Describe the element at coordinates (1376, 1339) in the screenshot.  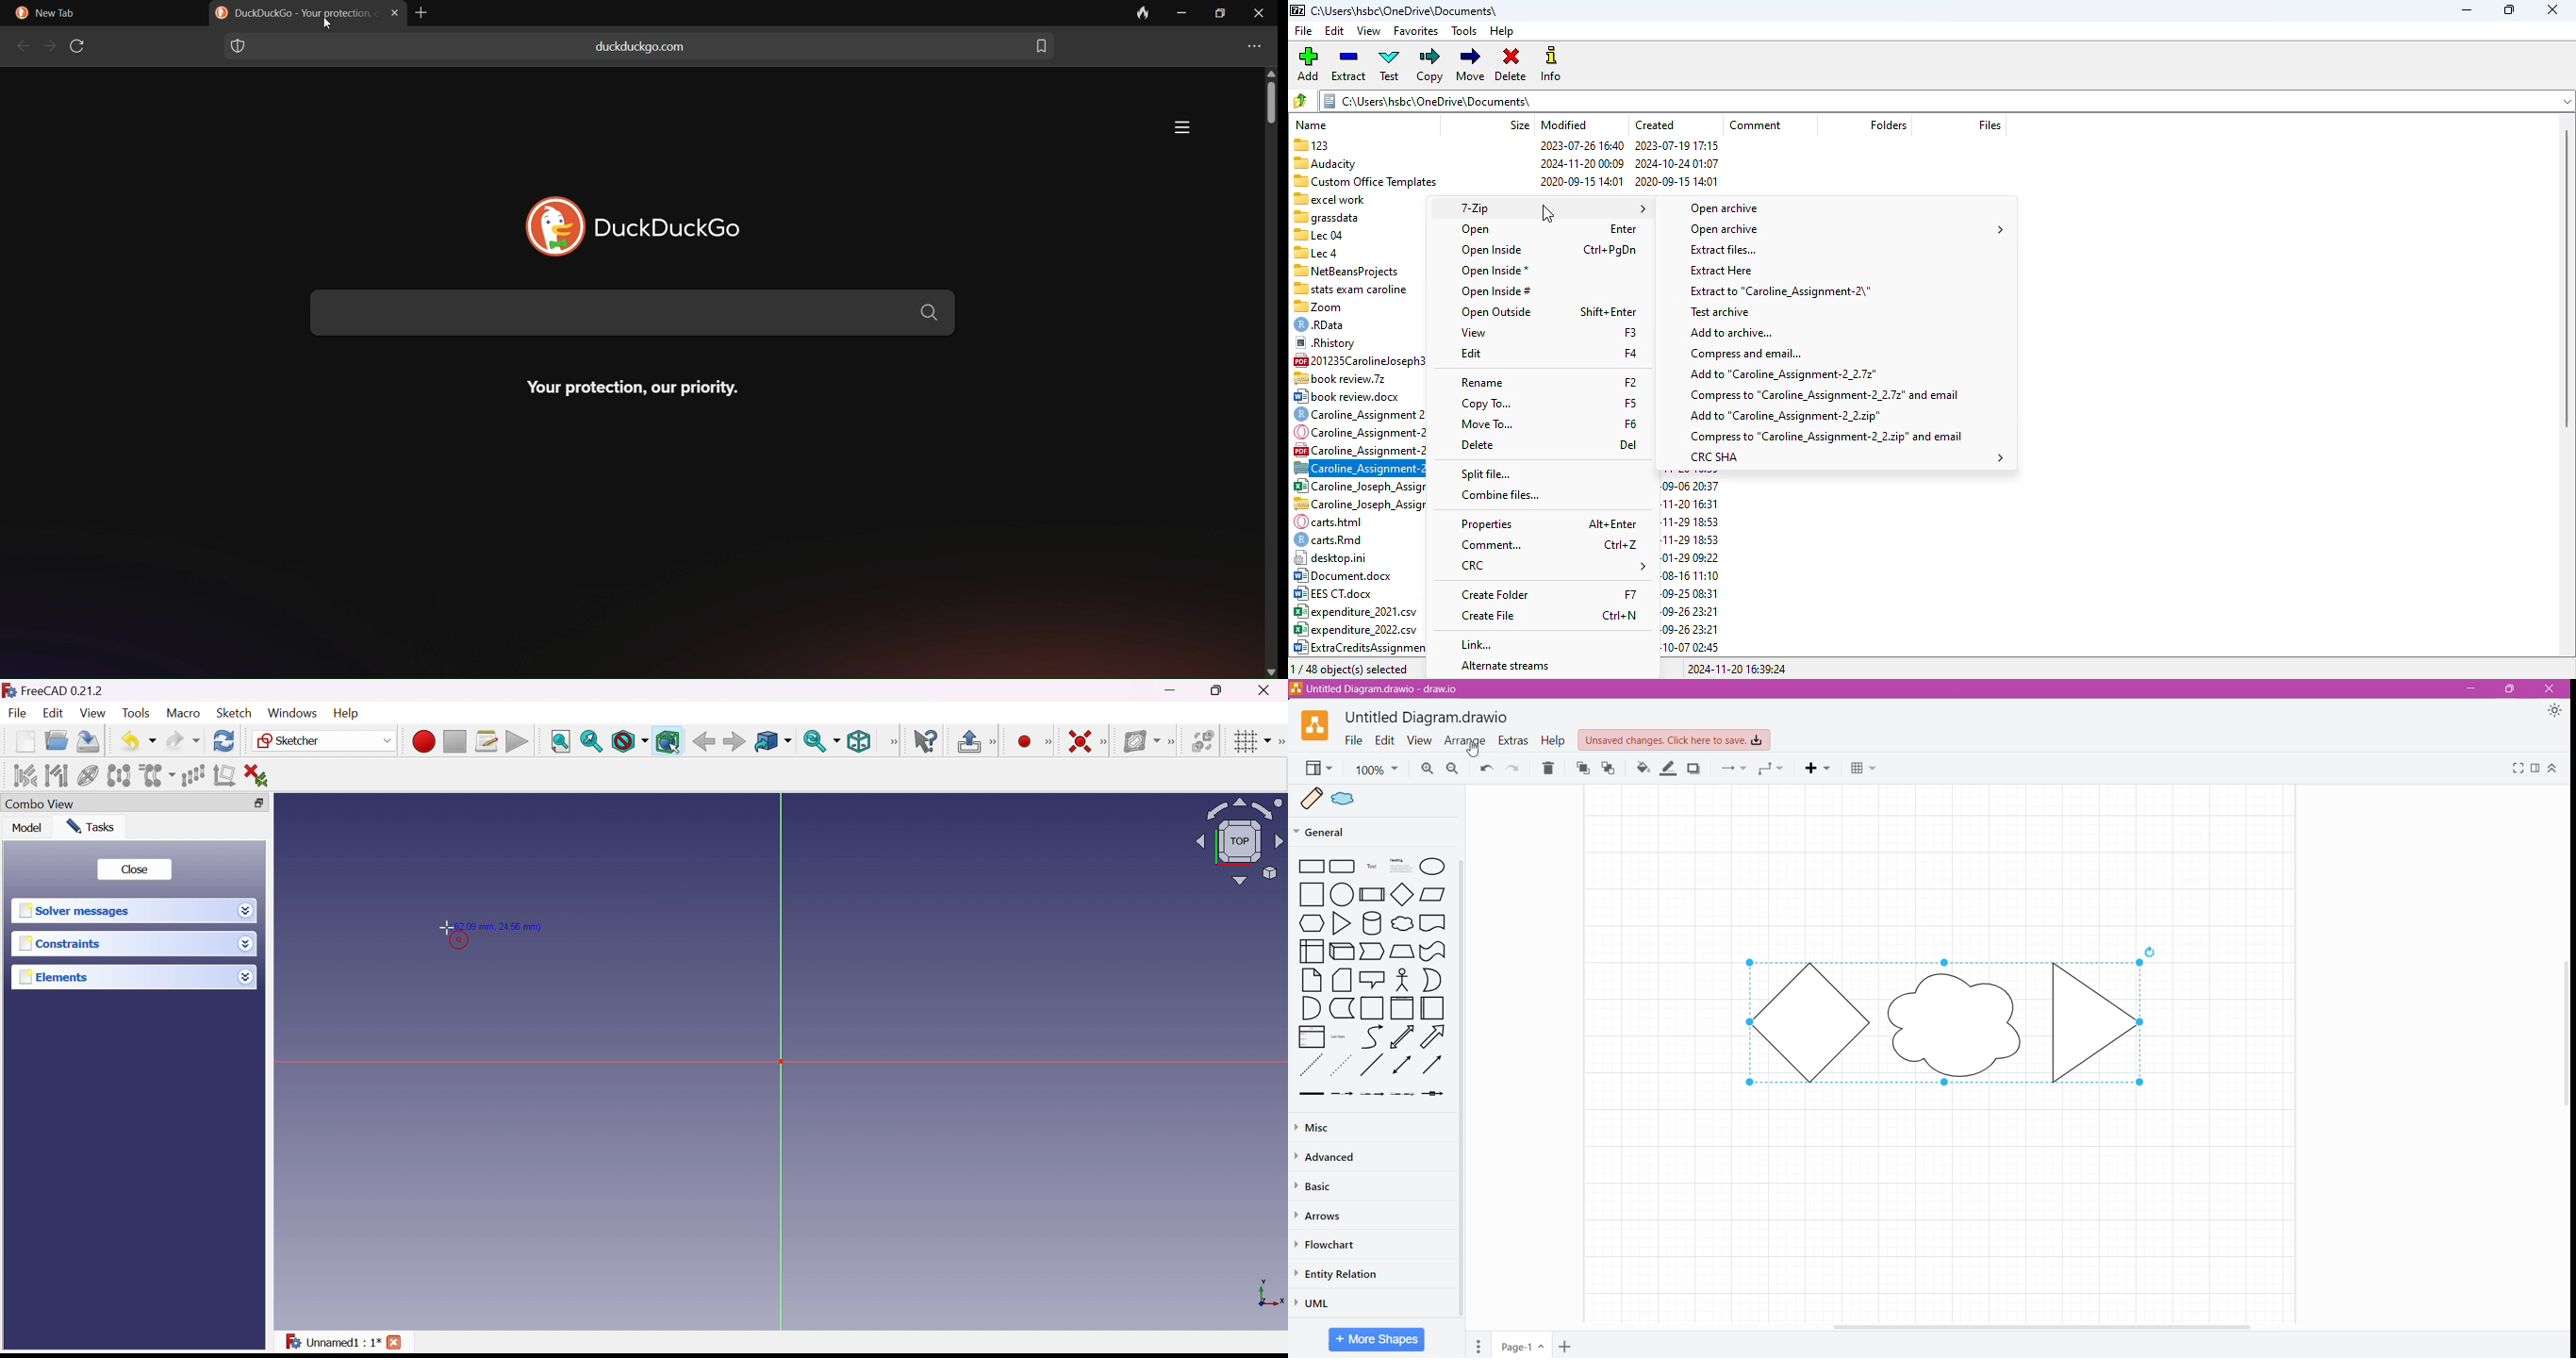
I see `More Shapes` at that location.